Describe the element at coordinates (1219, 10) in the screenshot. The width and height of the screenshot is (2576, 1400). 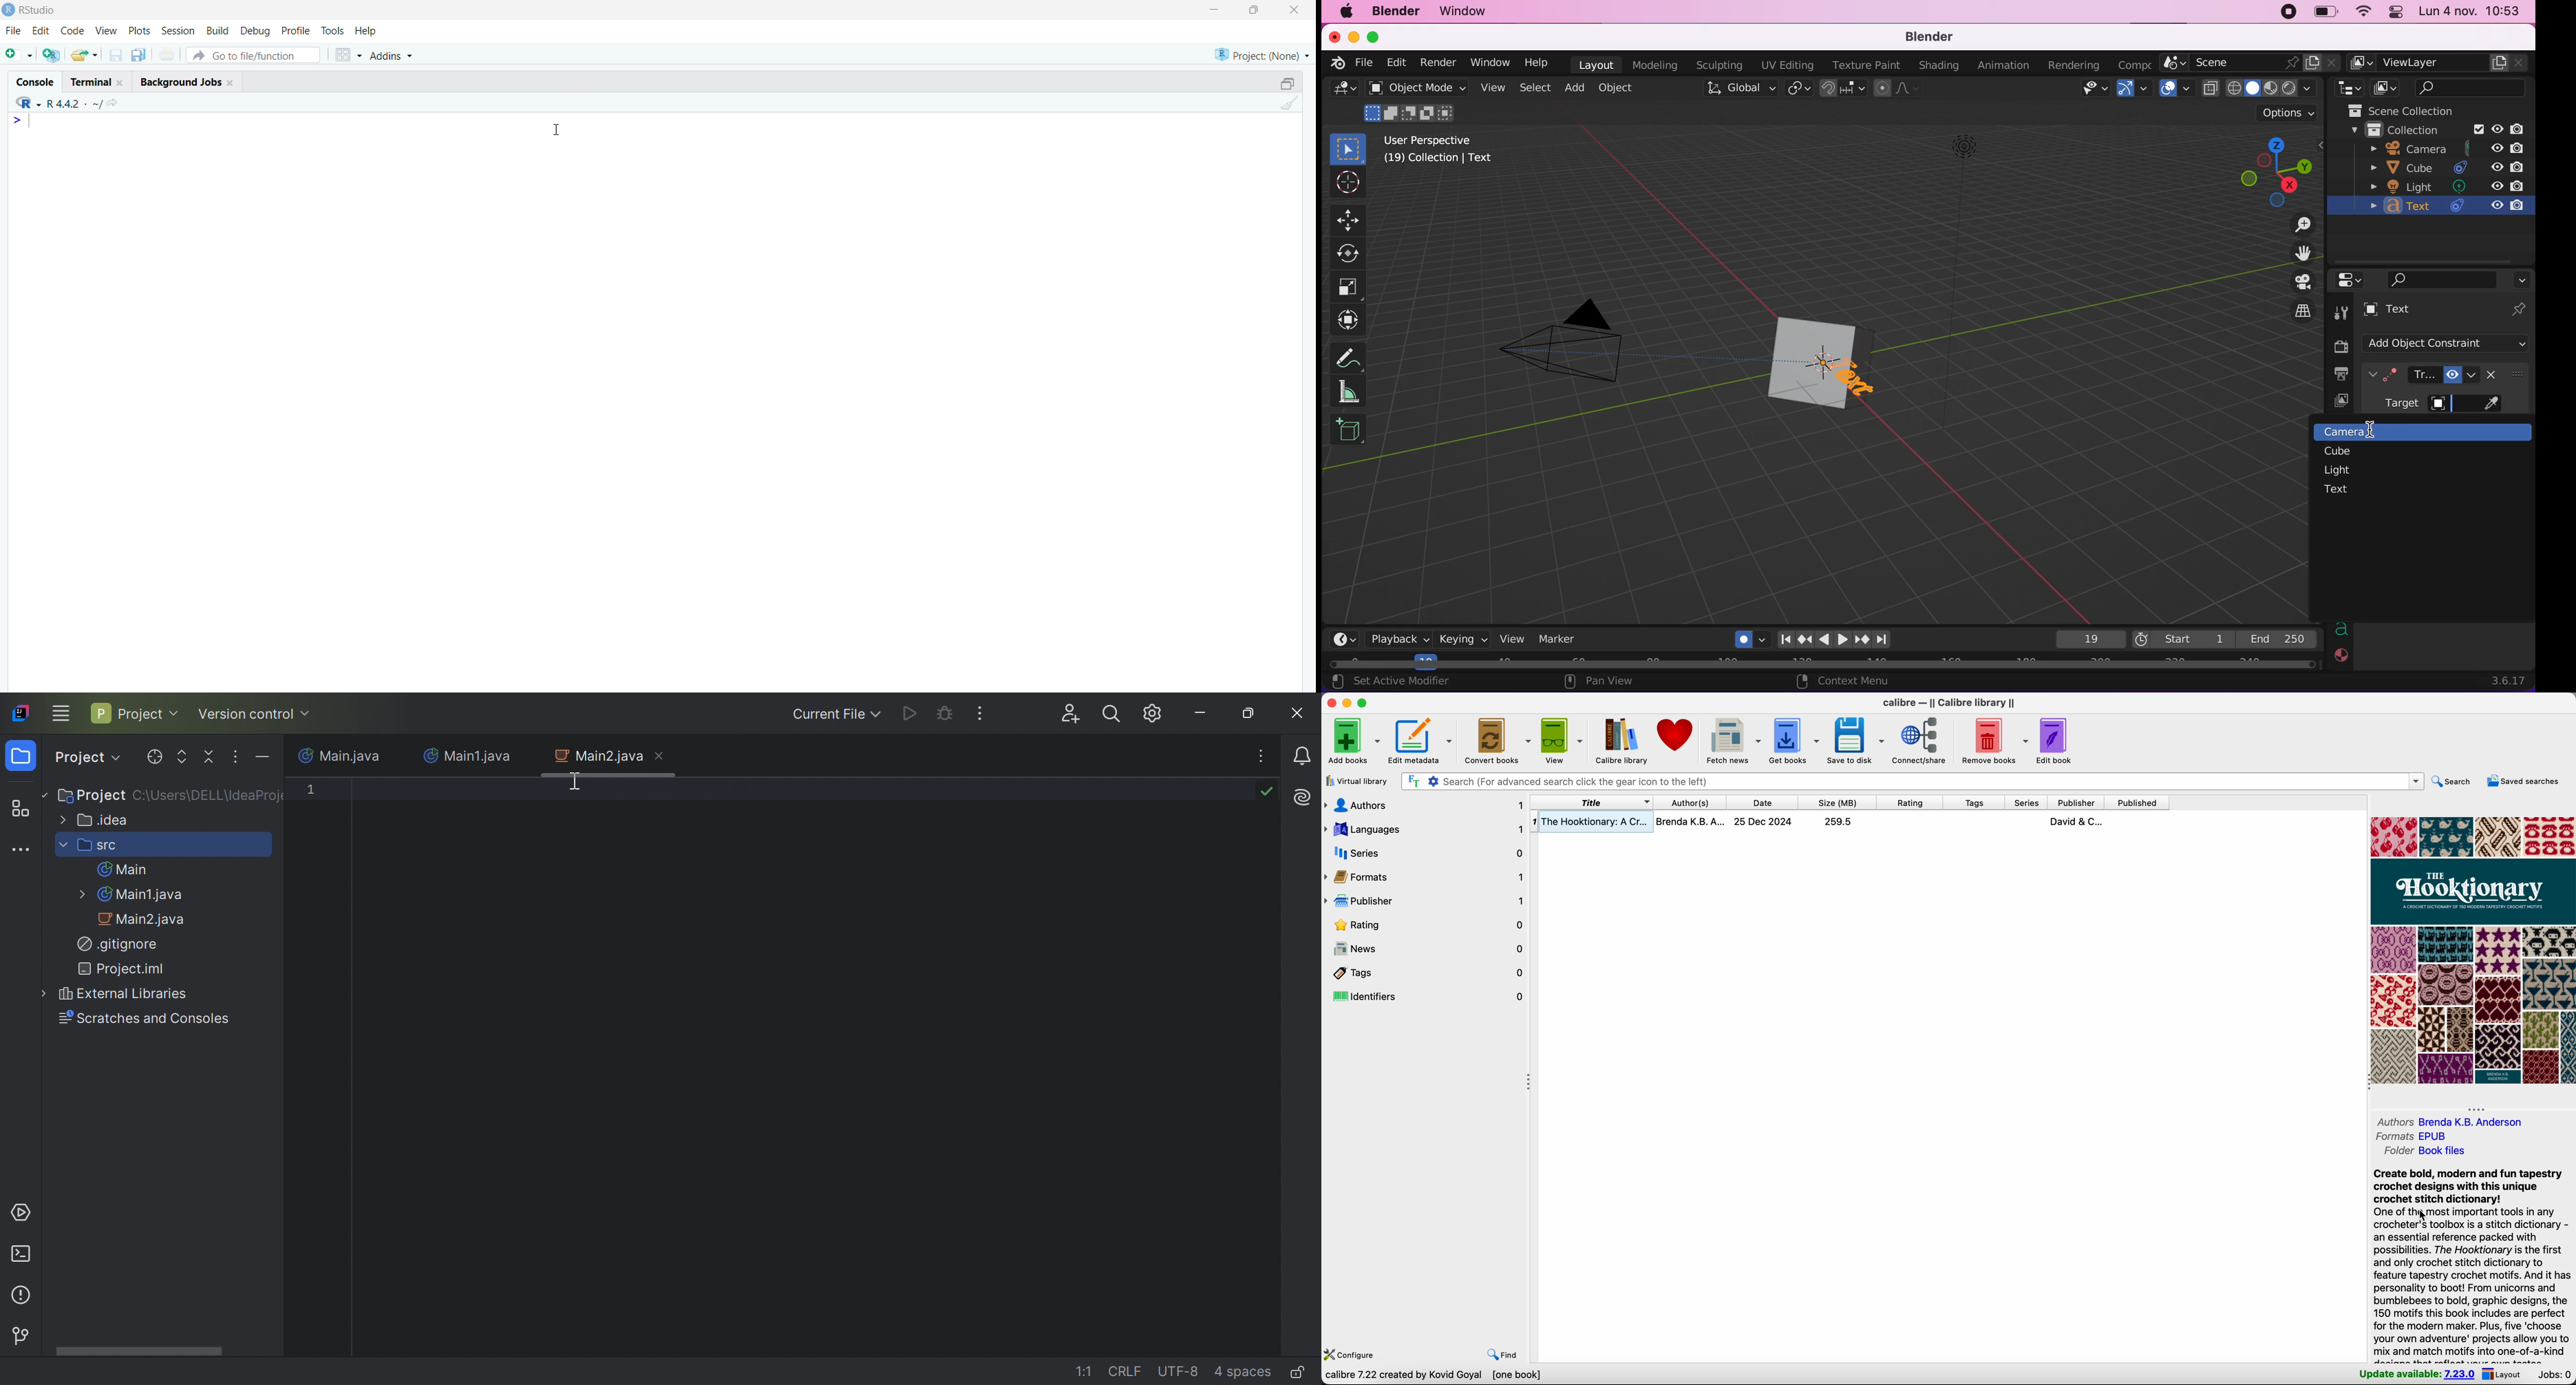
I see `minimize` at that location.